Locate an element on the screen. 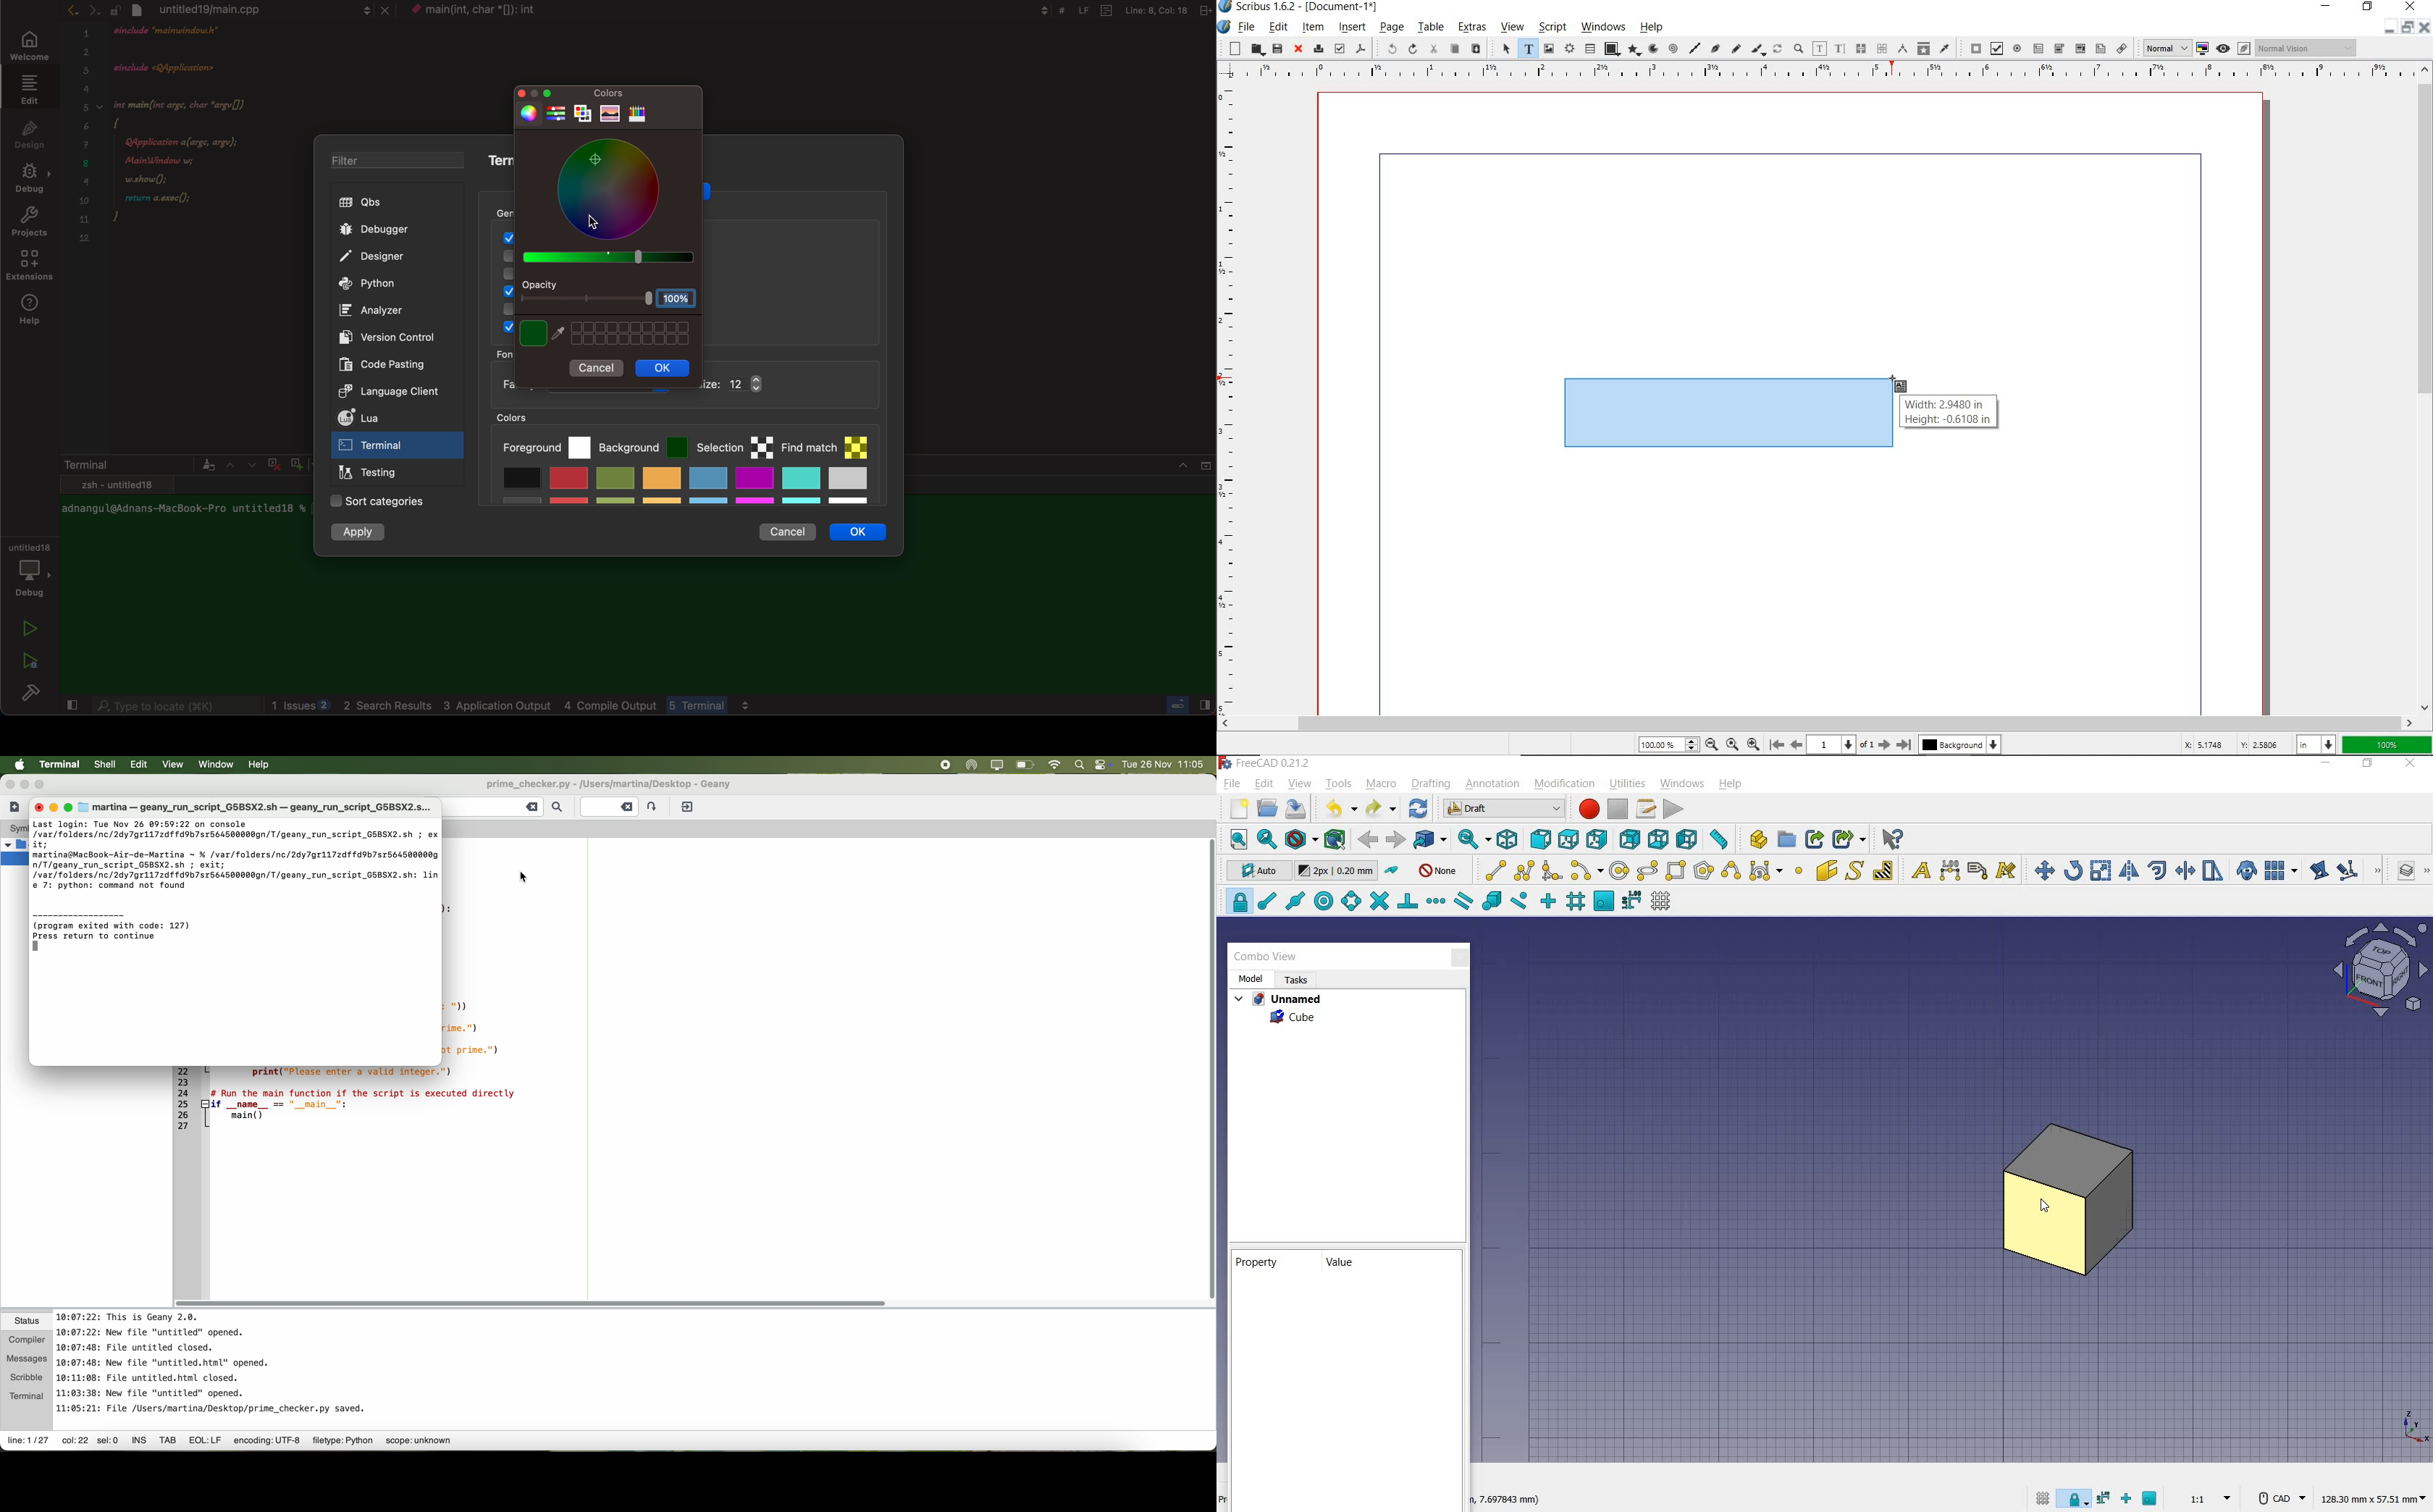 The width and height of the screenshot is (2436, 1512). rotate item is located at coordinates (1778, 50).